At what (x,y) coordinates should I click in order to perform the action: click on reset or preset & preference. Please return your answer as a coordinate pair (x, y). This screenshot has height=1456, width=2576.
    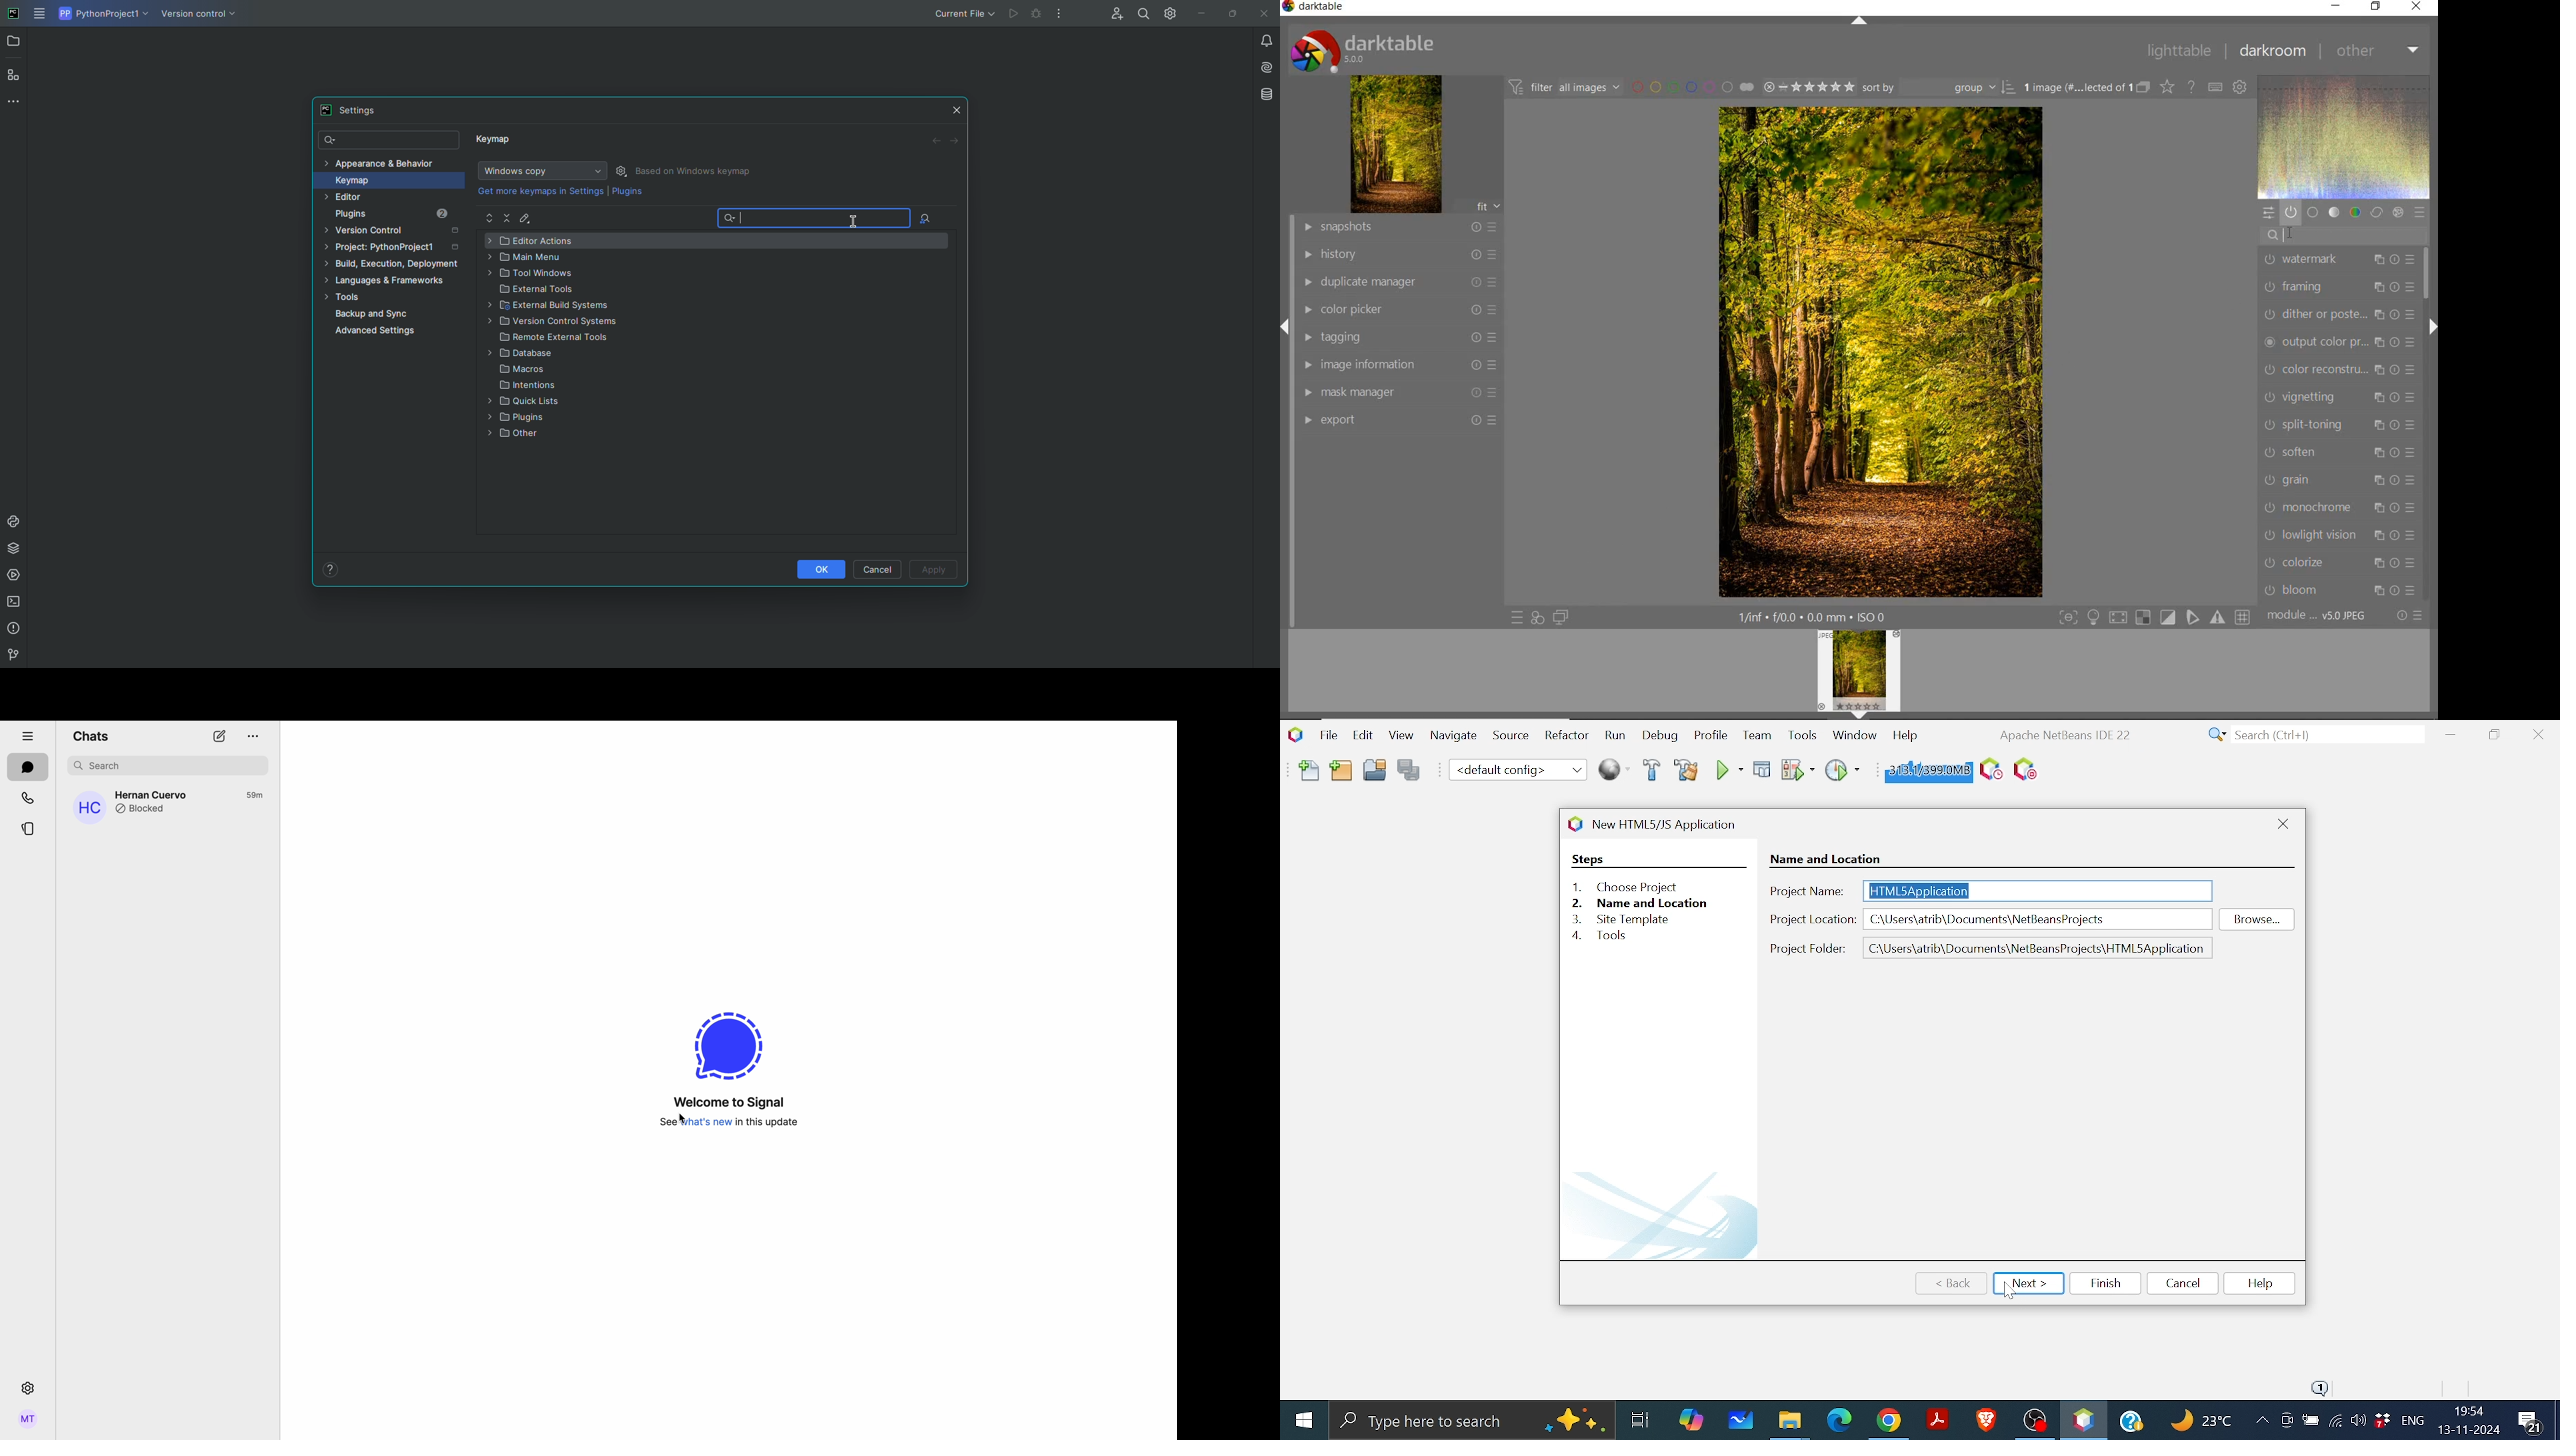
    Looking at the image, I should click on (2409, 616).